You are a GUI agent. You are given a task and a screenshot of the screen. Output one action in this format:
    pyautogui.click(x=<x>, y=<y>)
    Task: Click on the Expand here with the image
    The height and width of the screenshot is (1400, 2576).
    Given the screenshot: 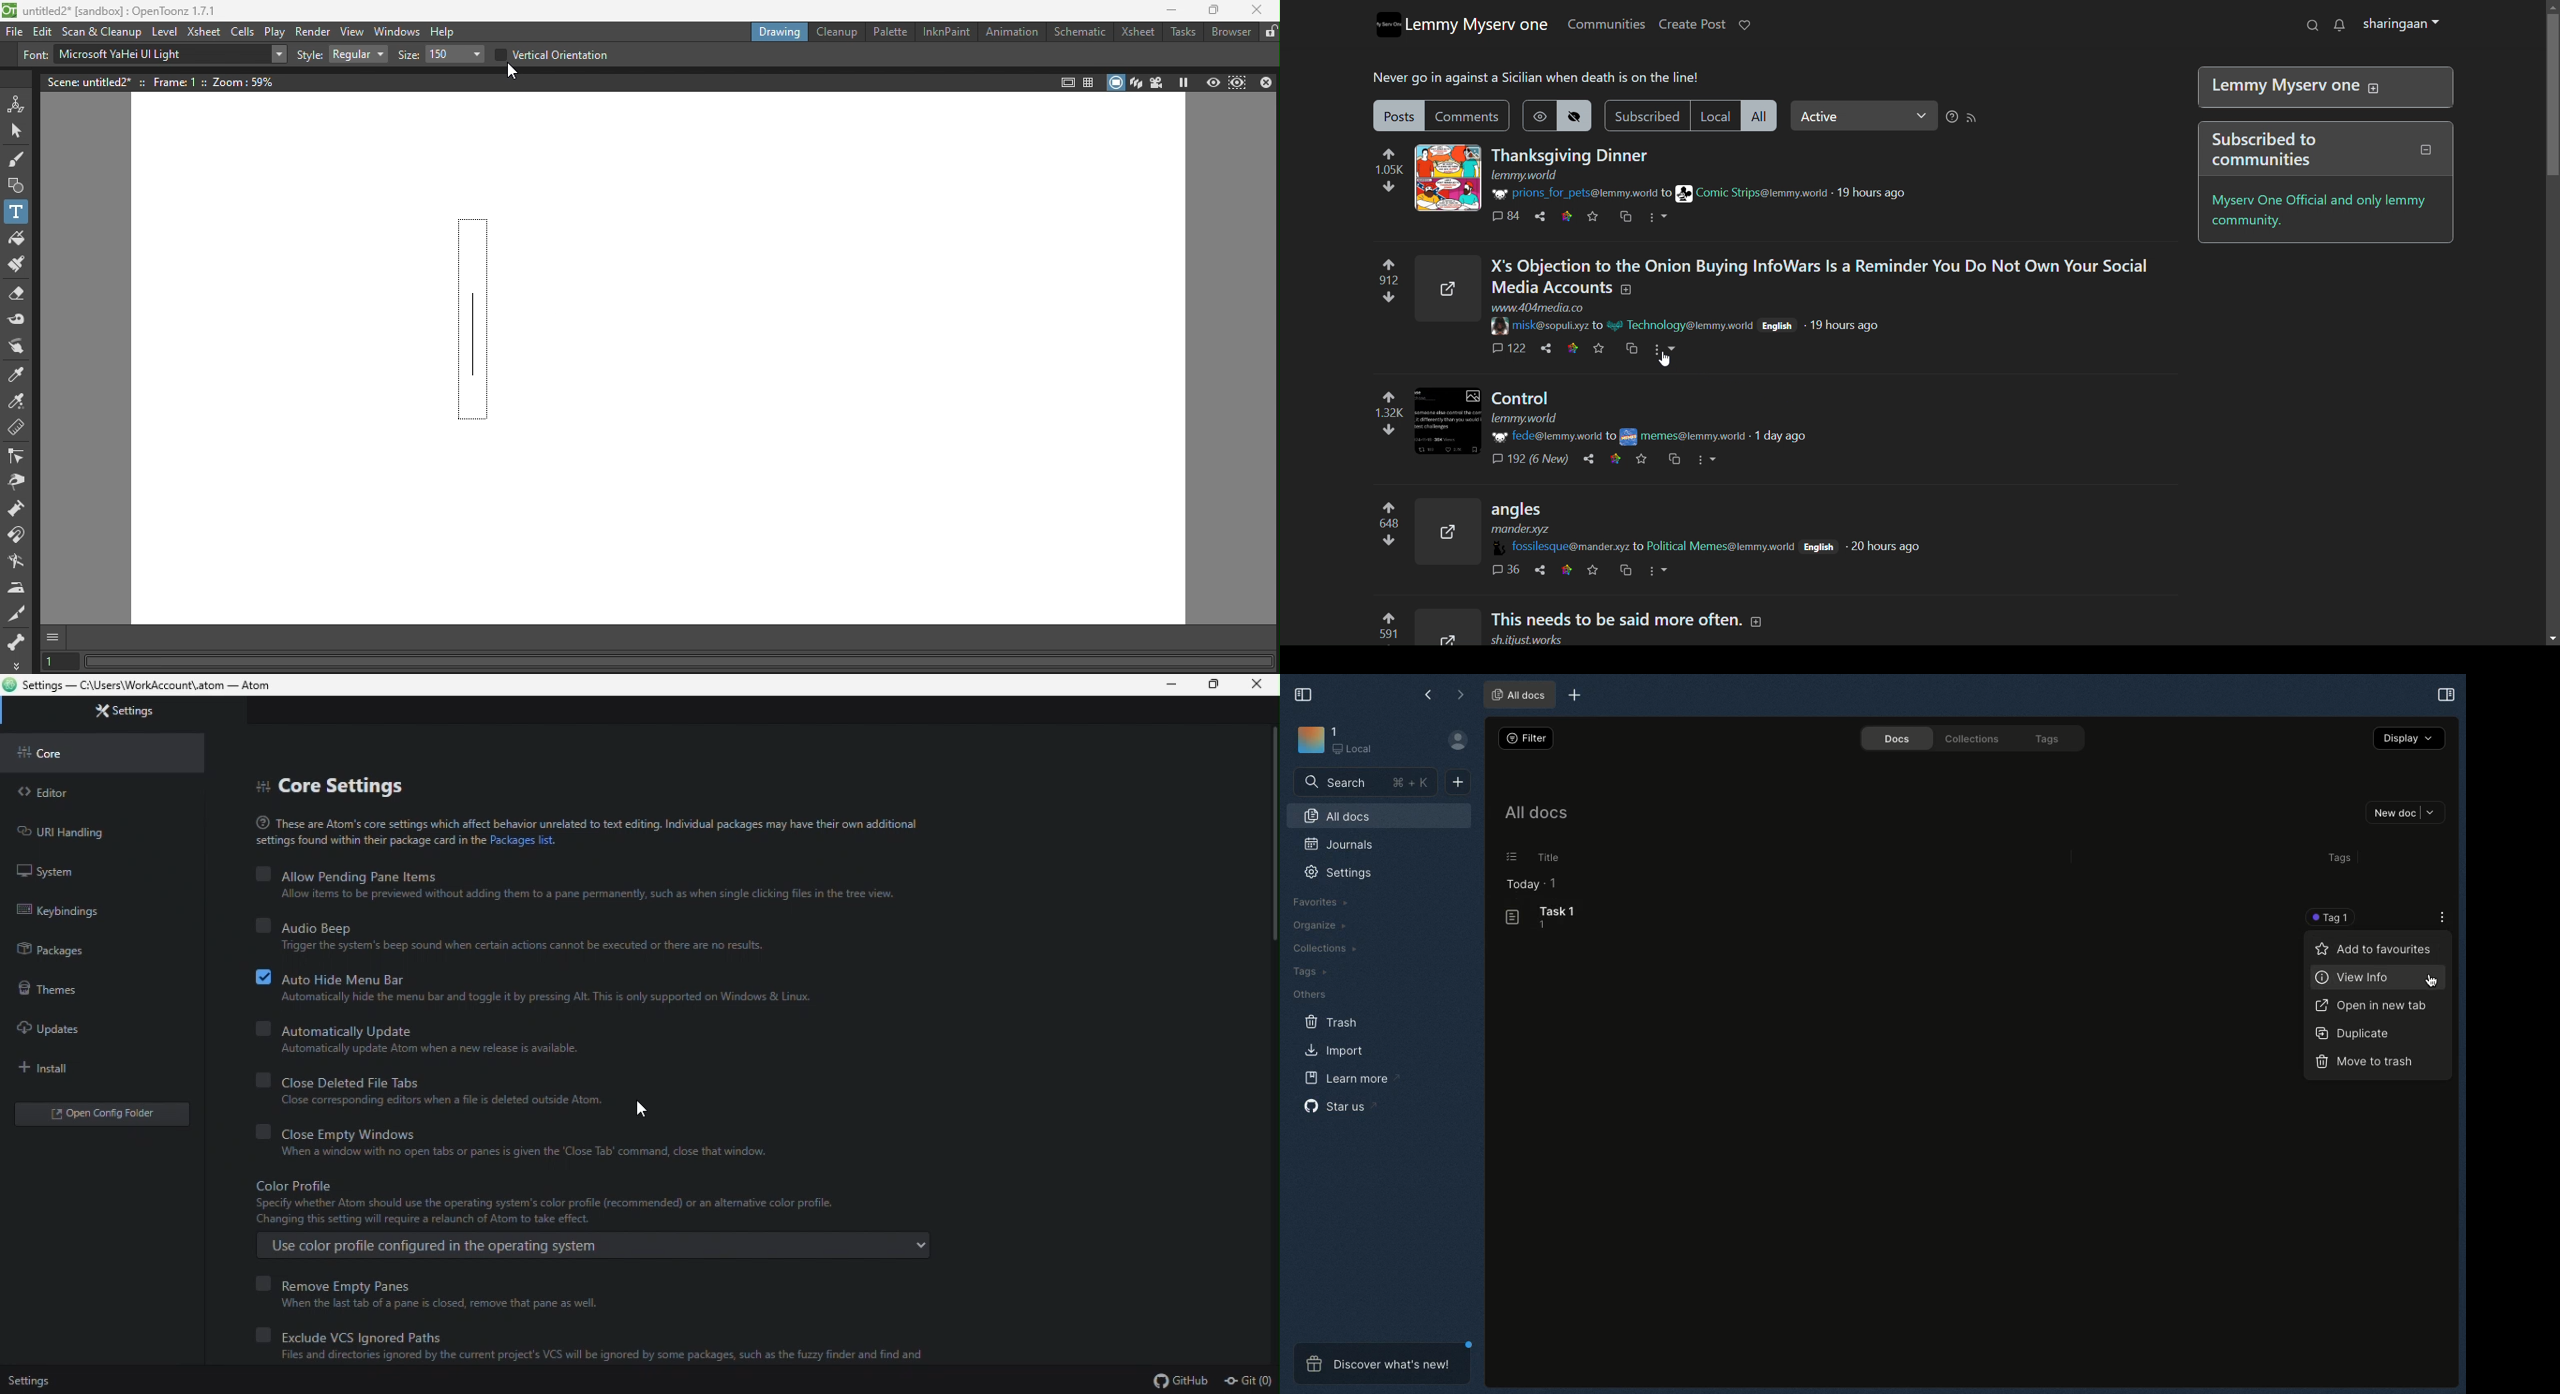 What is the action you would take?
    pyautogui.click(x=1446, y=289)
    